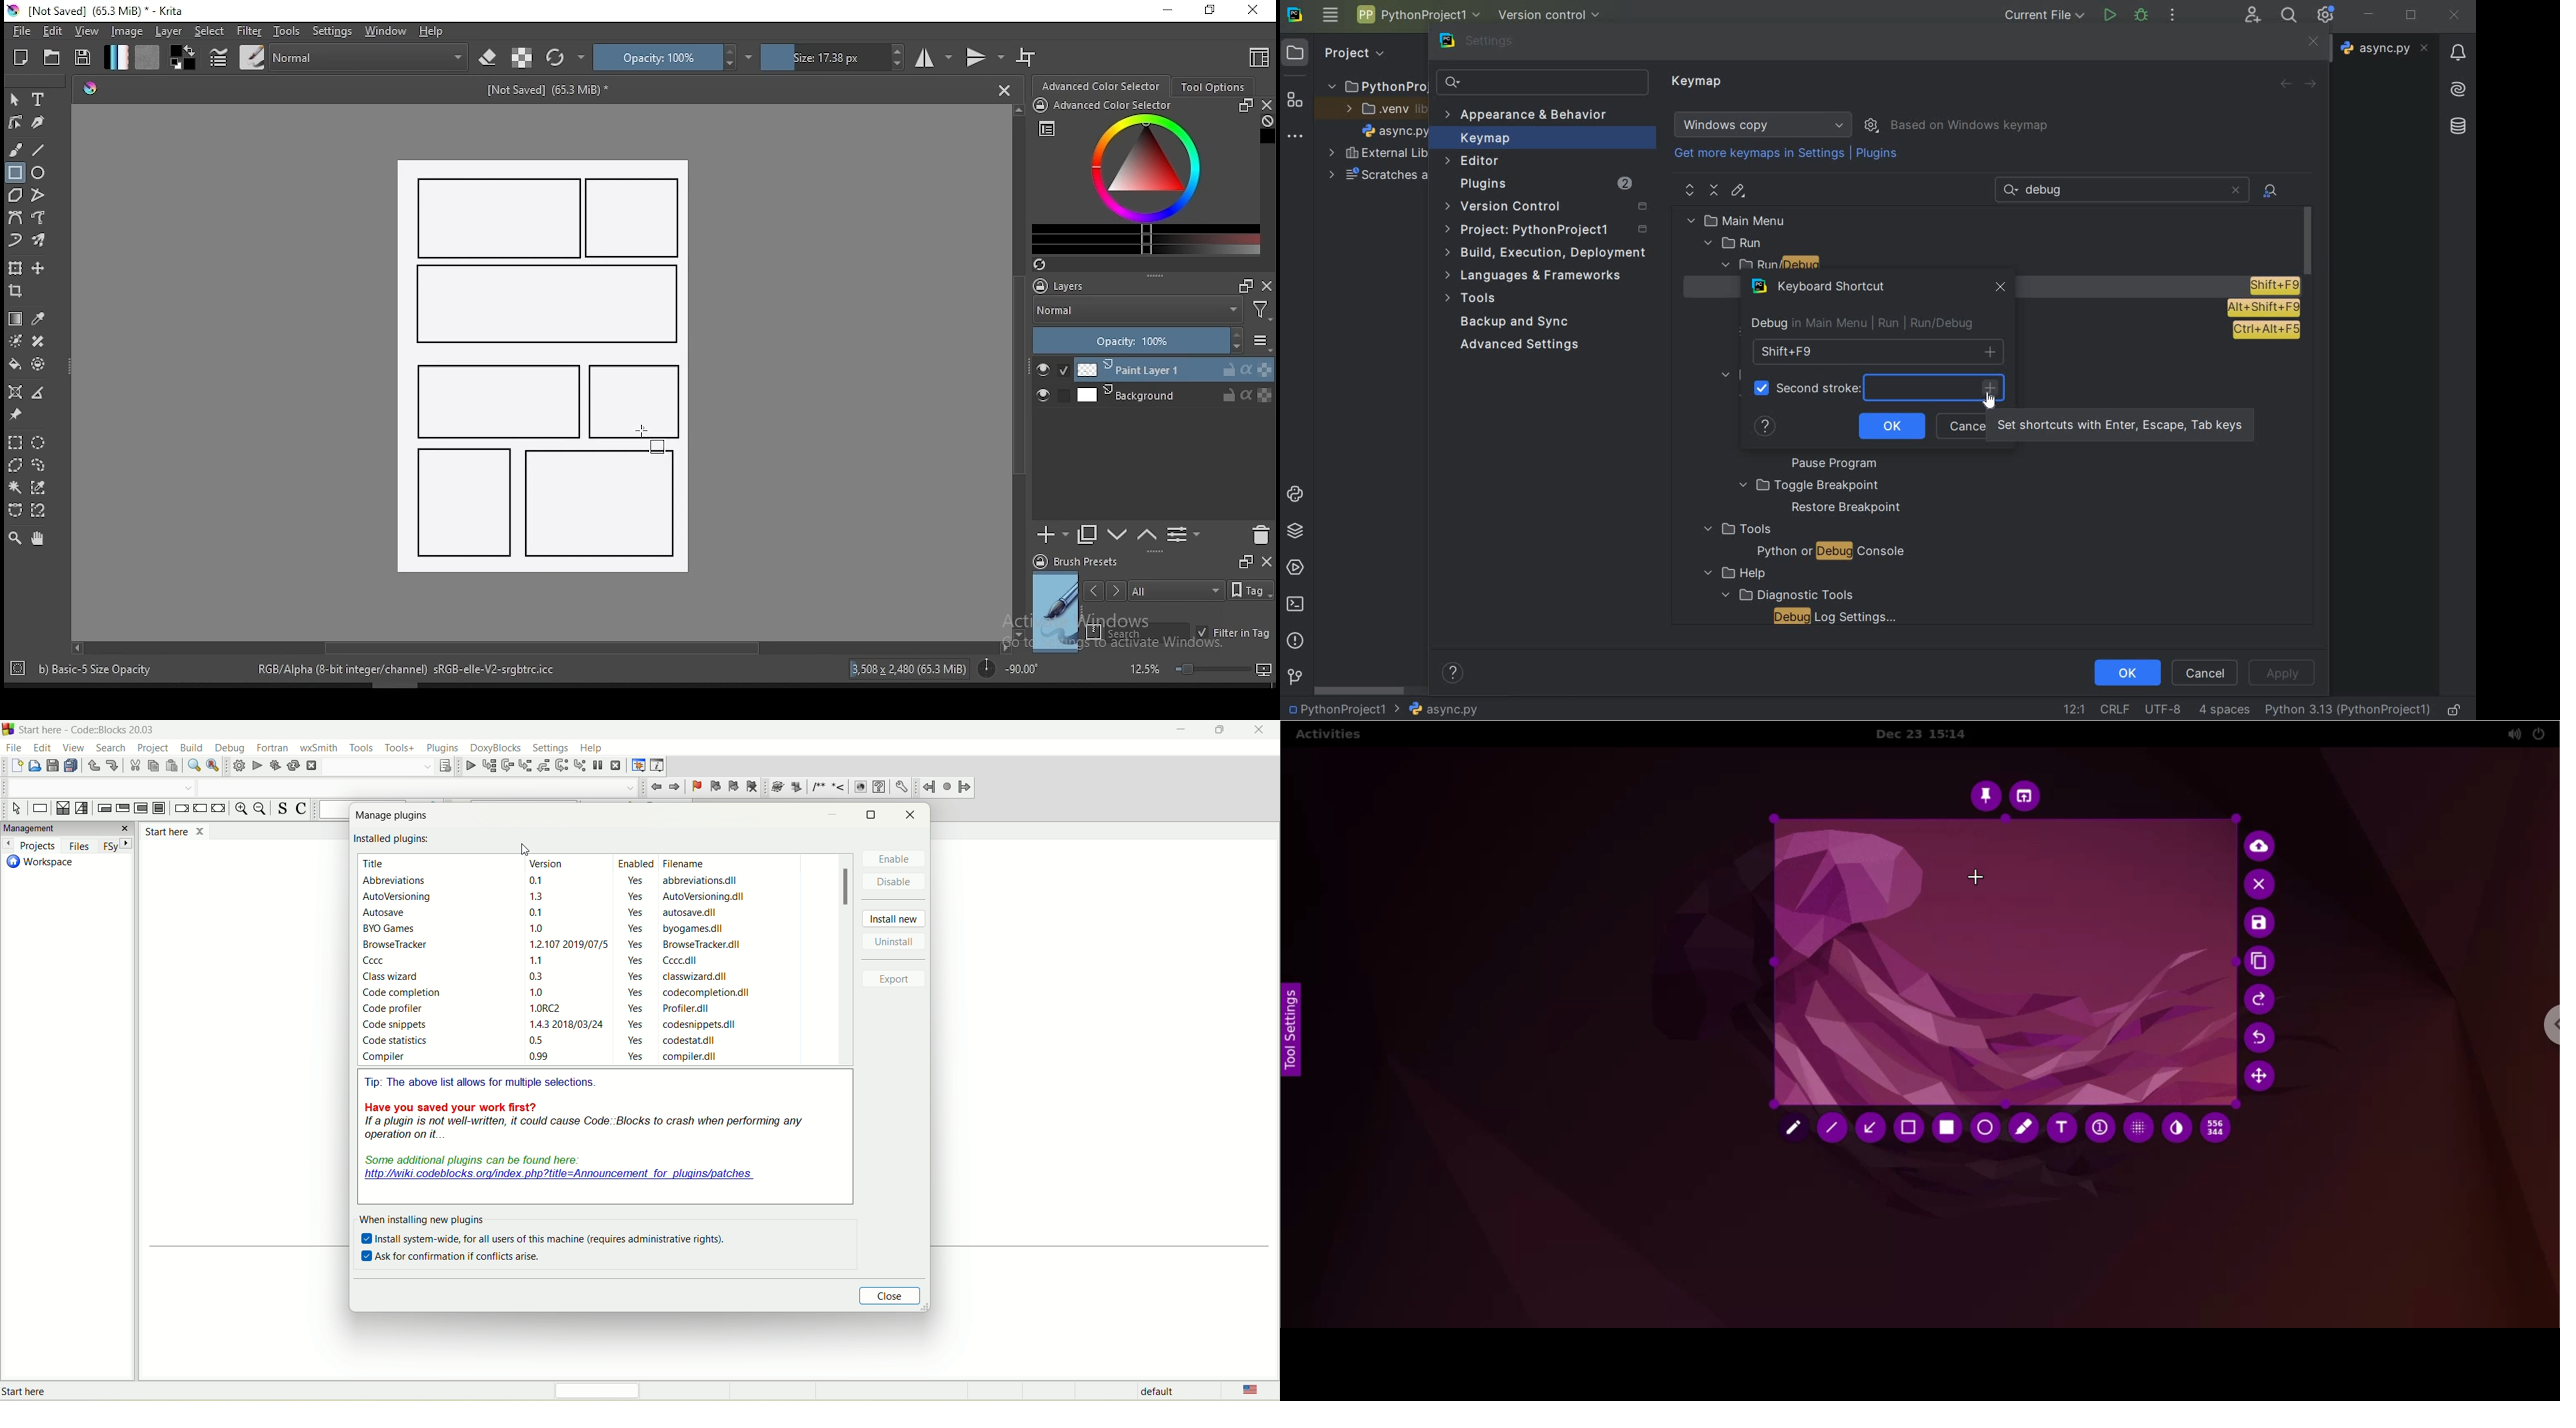 The height and width of the screenshot is (1428, 2576). Describe the element at coordinates (2114, 710) in the screenshot. I see `line separator` at that location.